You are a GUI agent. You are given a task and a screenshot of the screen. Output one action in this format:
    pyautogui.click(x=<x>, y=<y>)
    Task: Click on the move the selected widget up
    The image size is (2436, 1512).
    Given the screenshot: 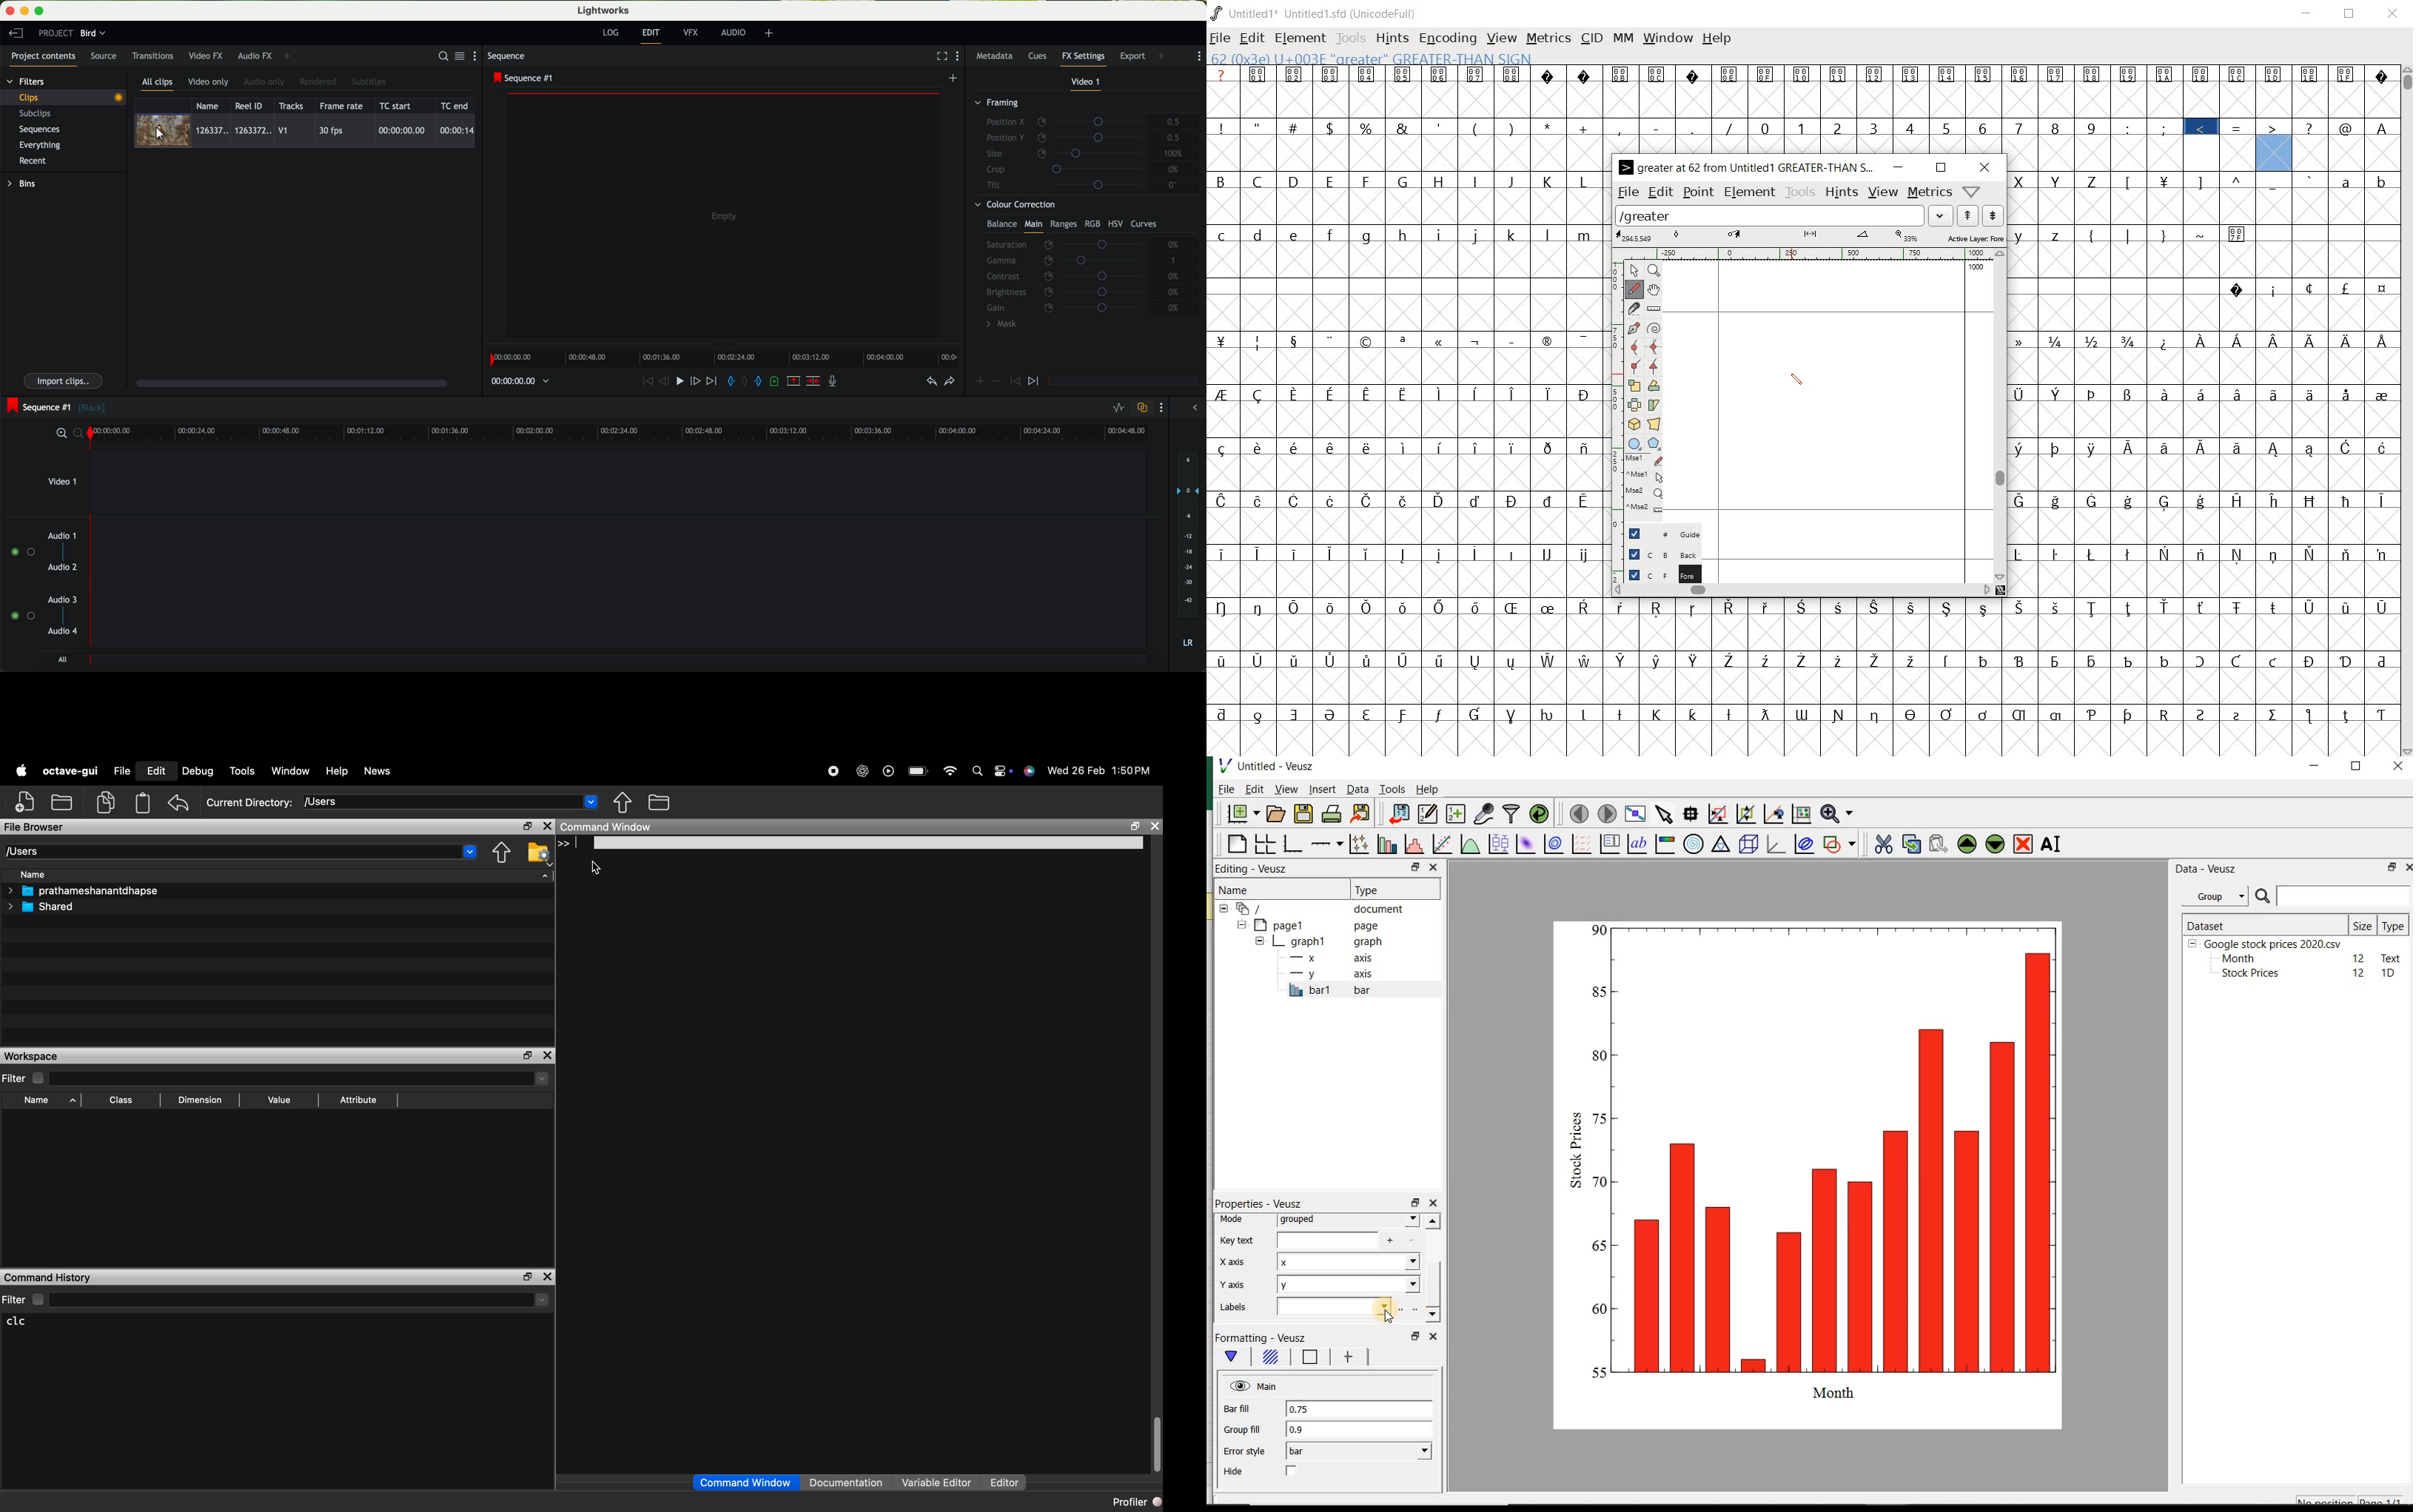 What is the action you would take?
    pyautogui.click(x=1967, y=844)
    